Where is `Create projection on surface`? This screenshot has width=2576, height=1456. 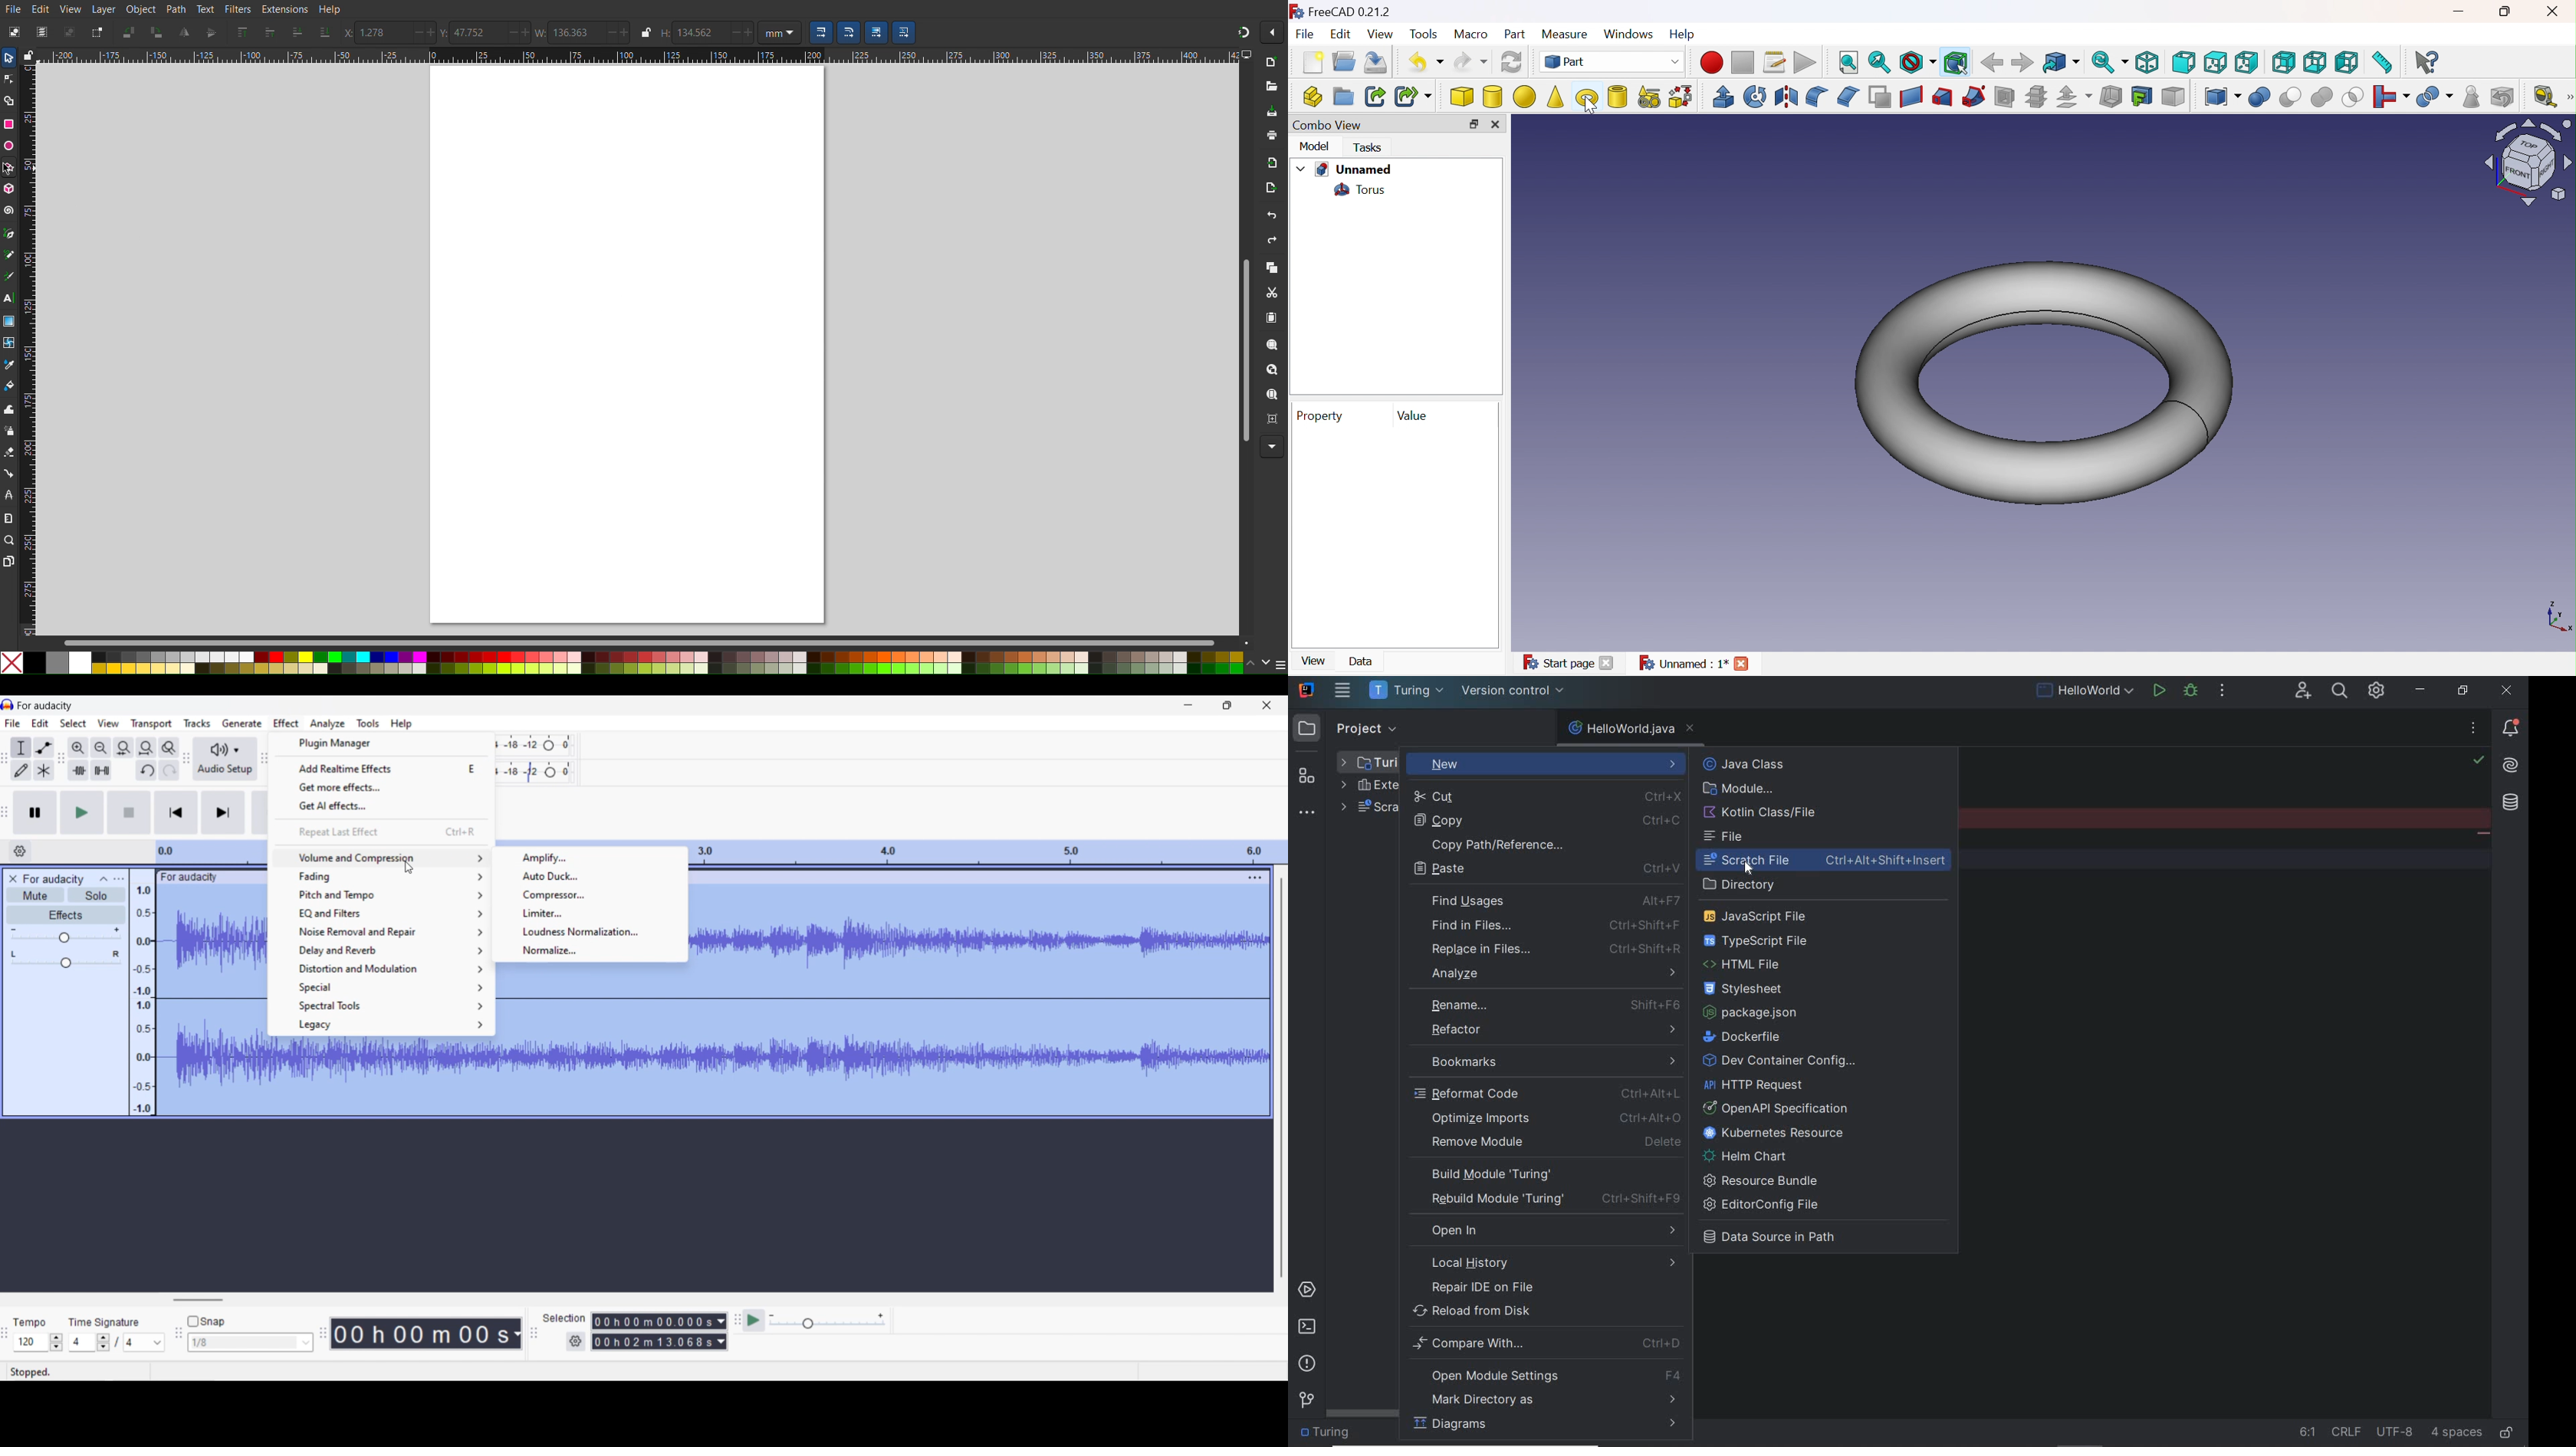
Create projection on surface is located at coordinates (2142, 97).